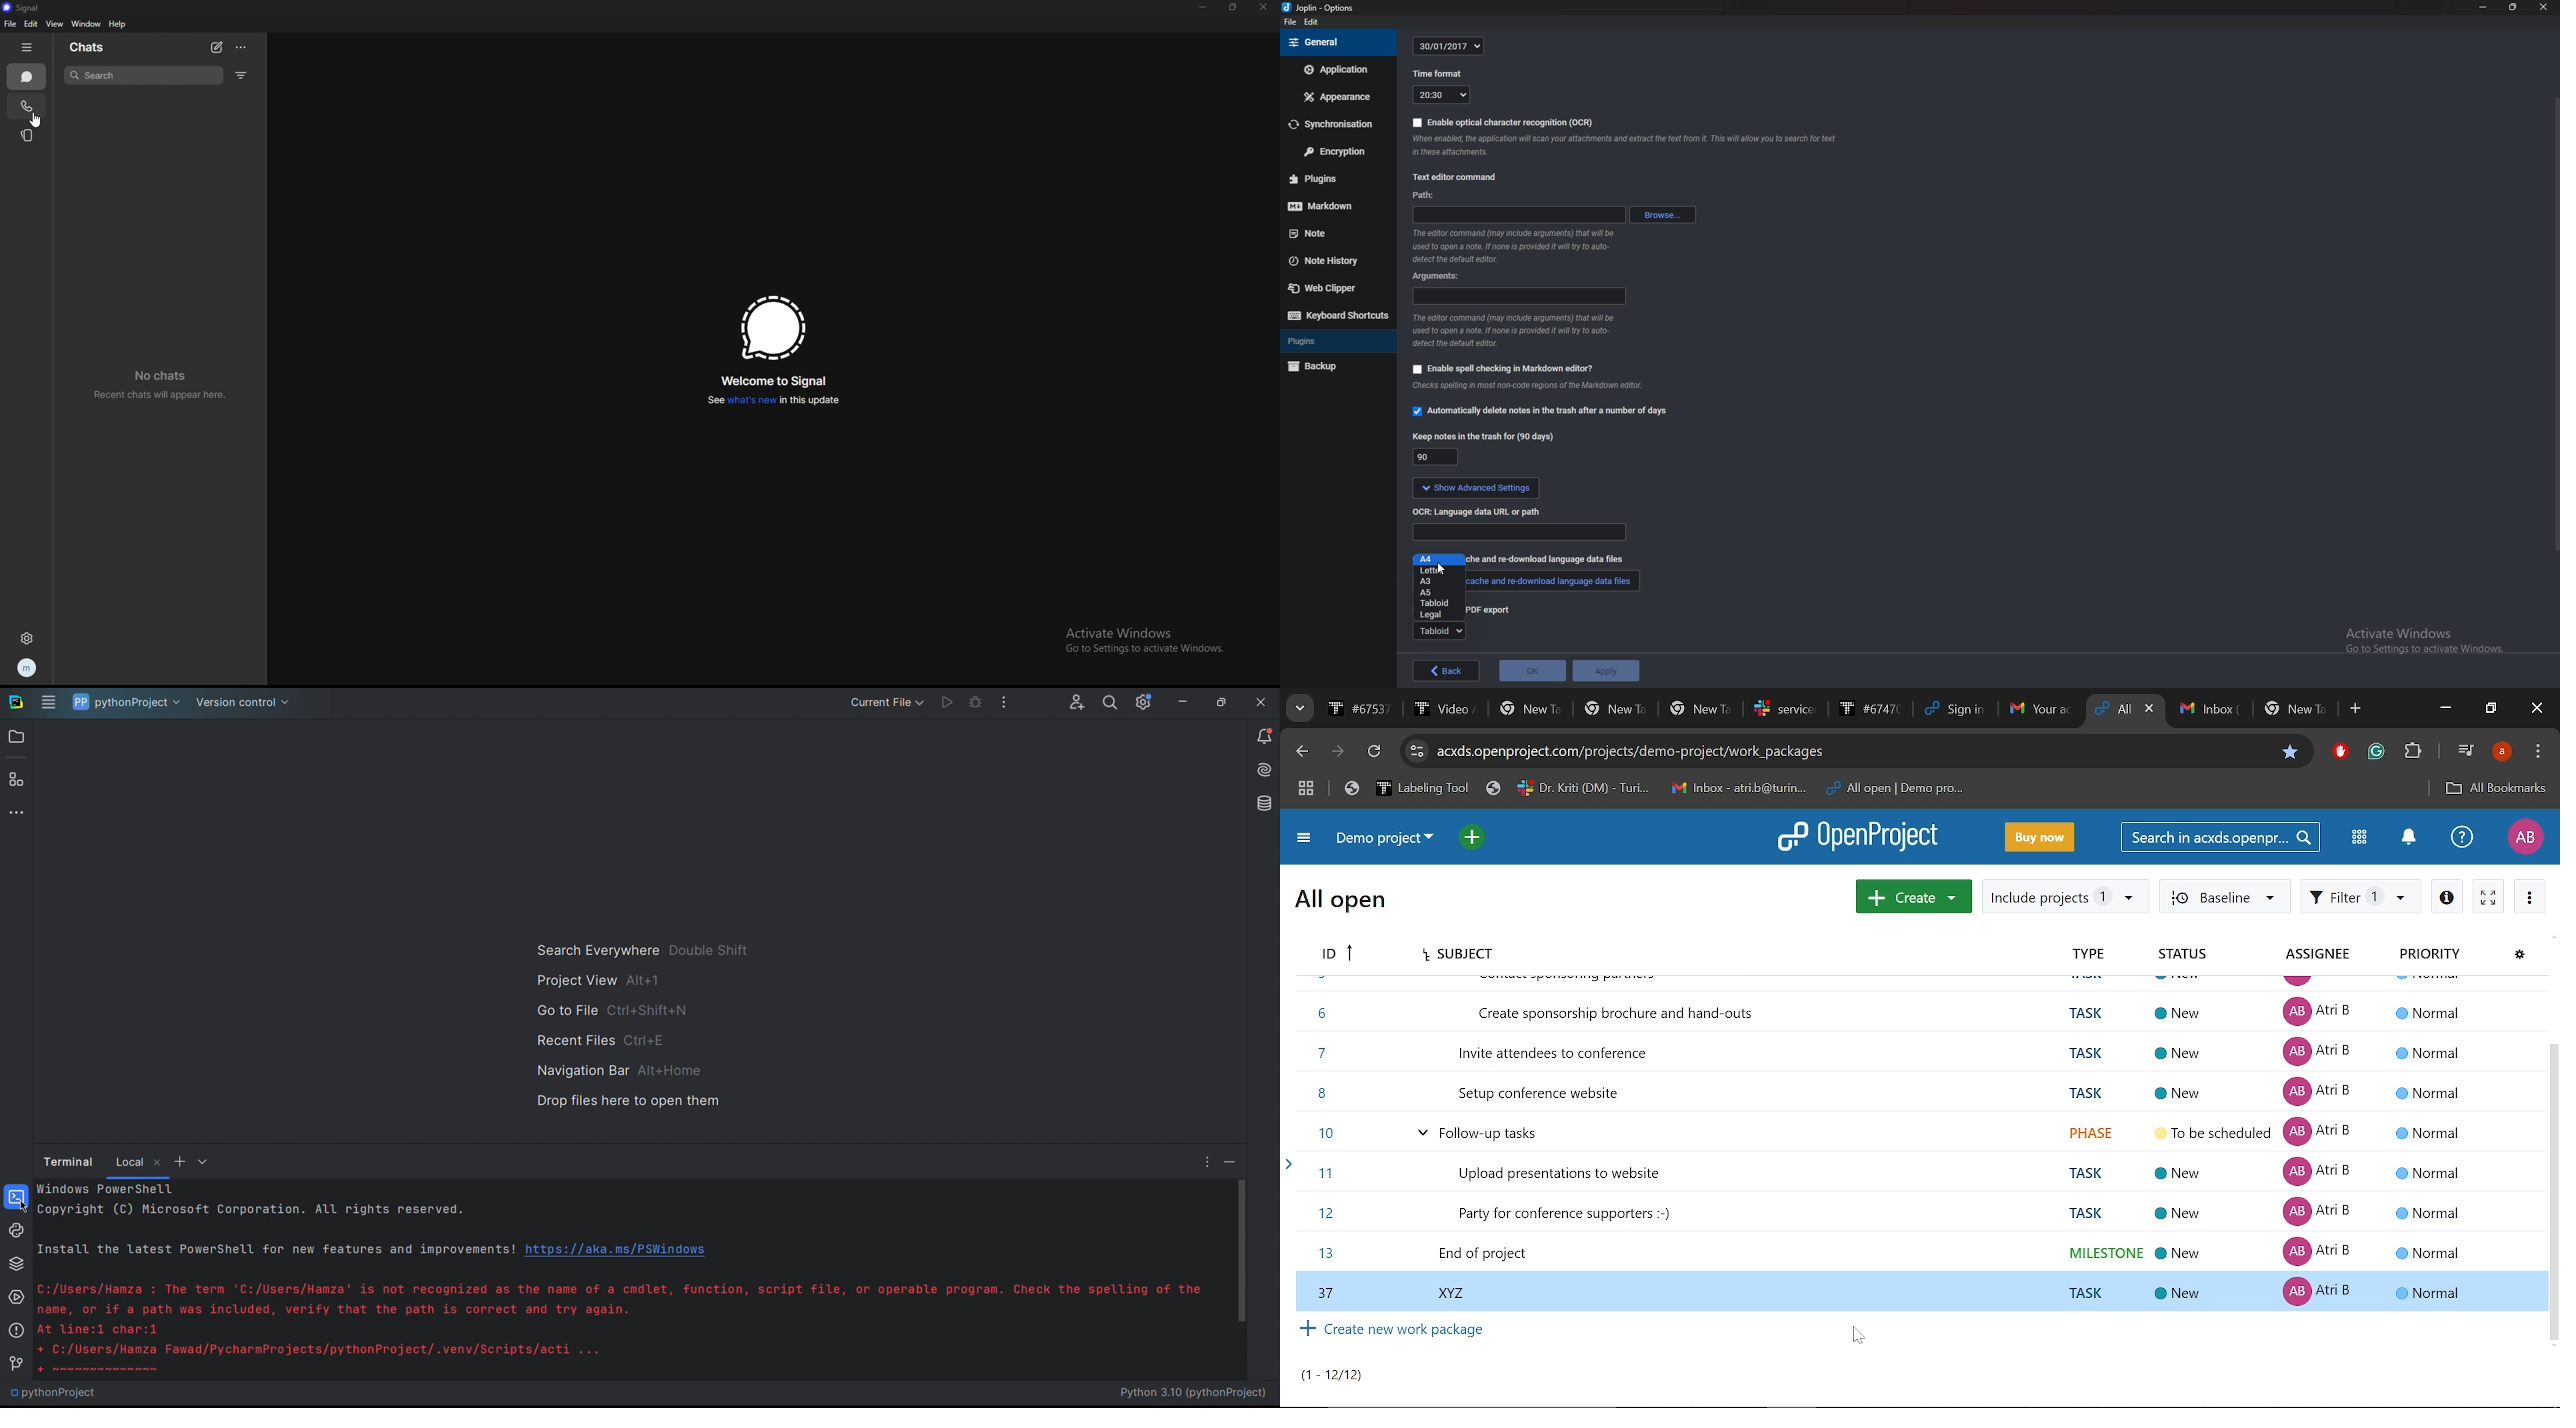  I want to click on Plugins, so click(1331, 342).